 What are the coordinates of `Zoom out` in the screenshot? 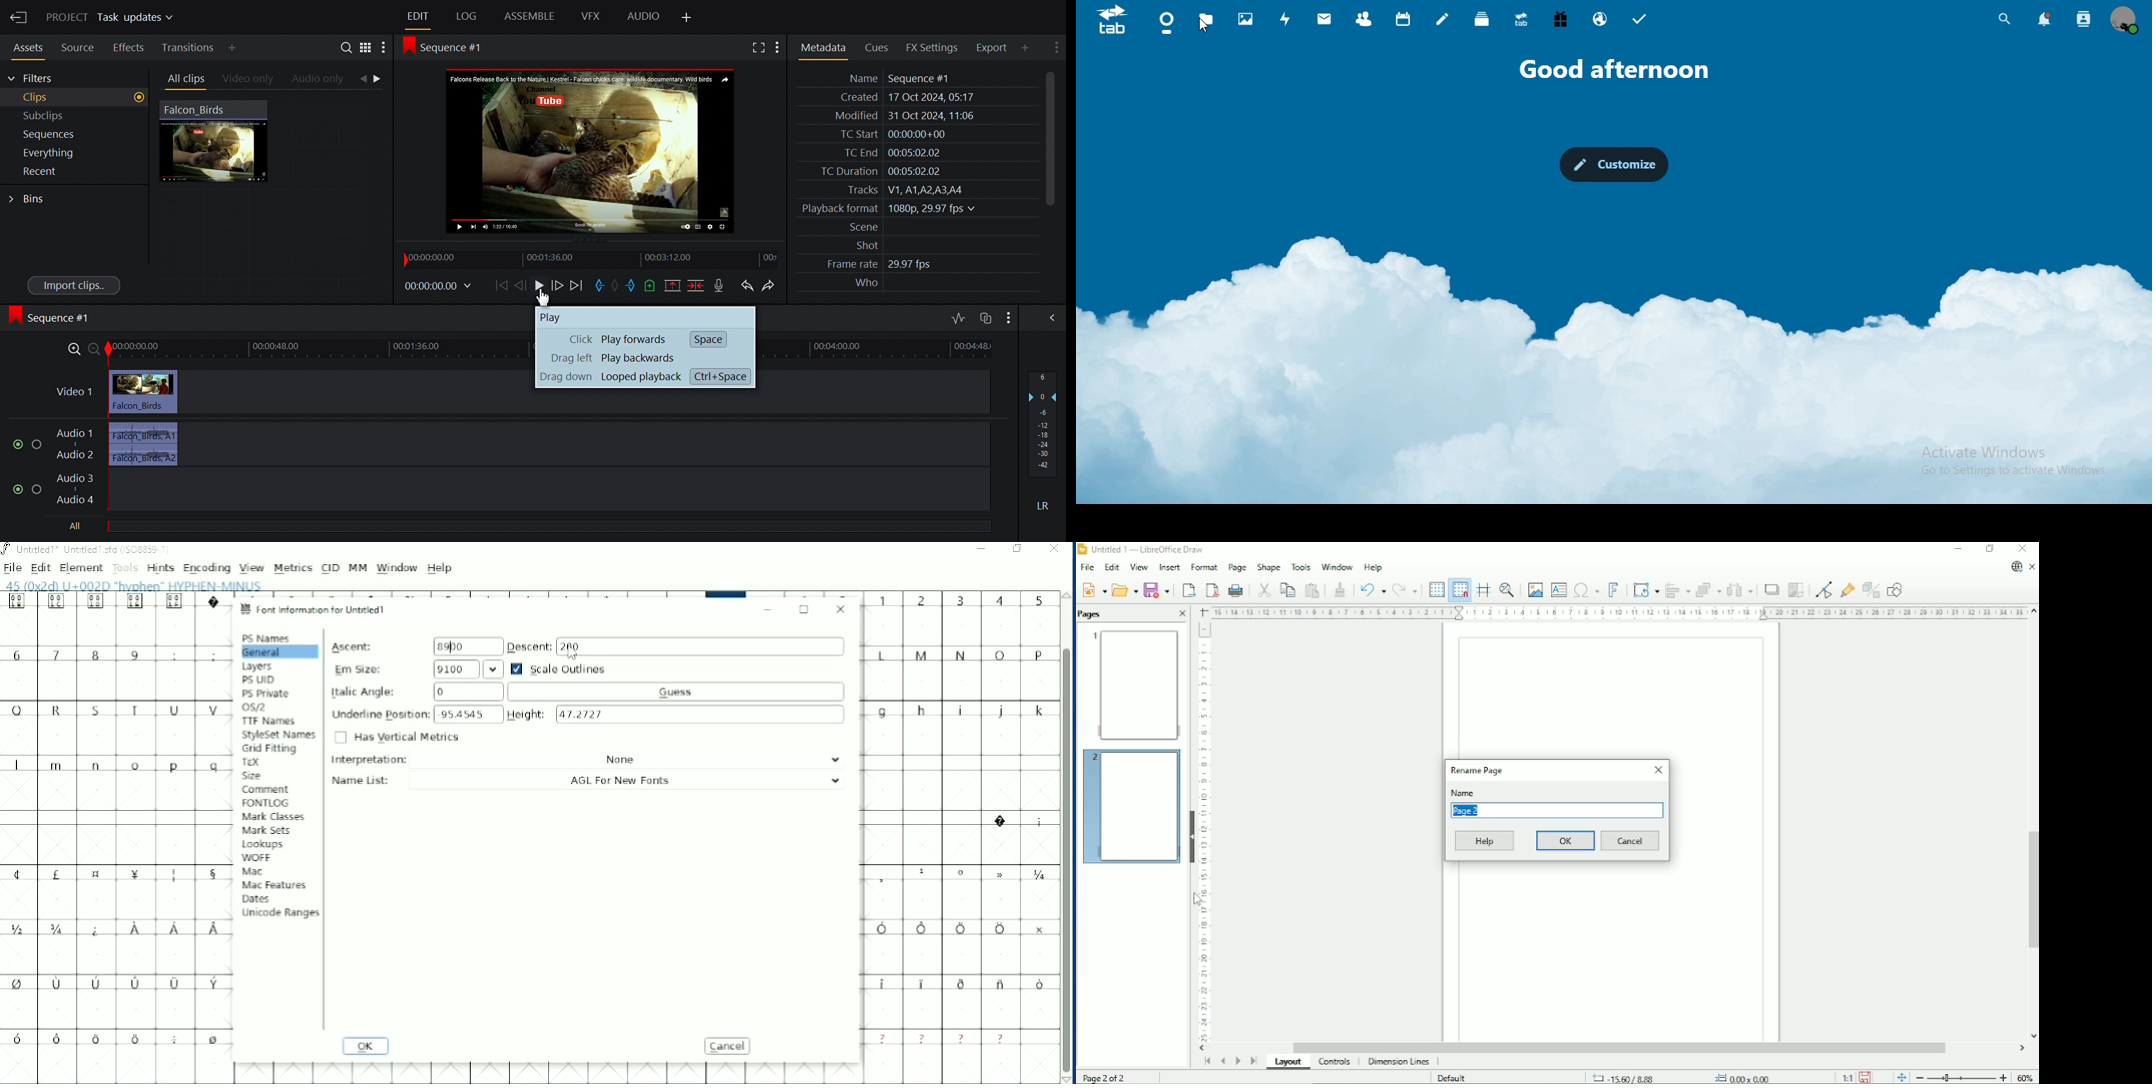 It's located at (95, 349).